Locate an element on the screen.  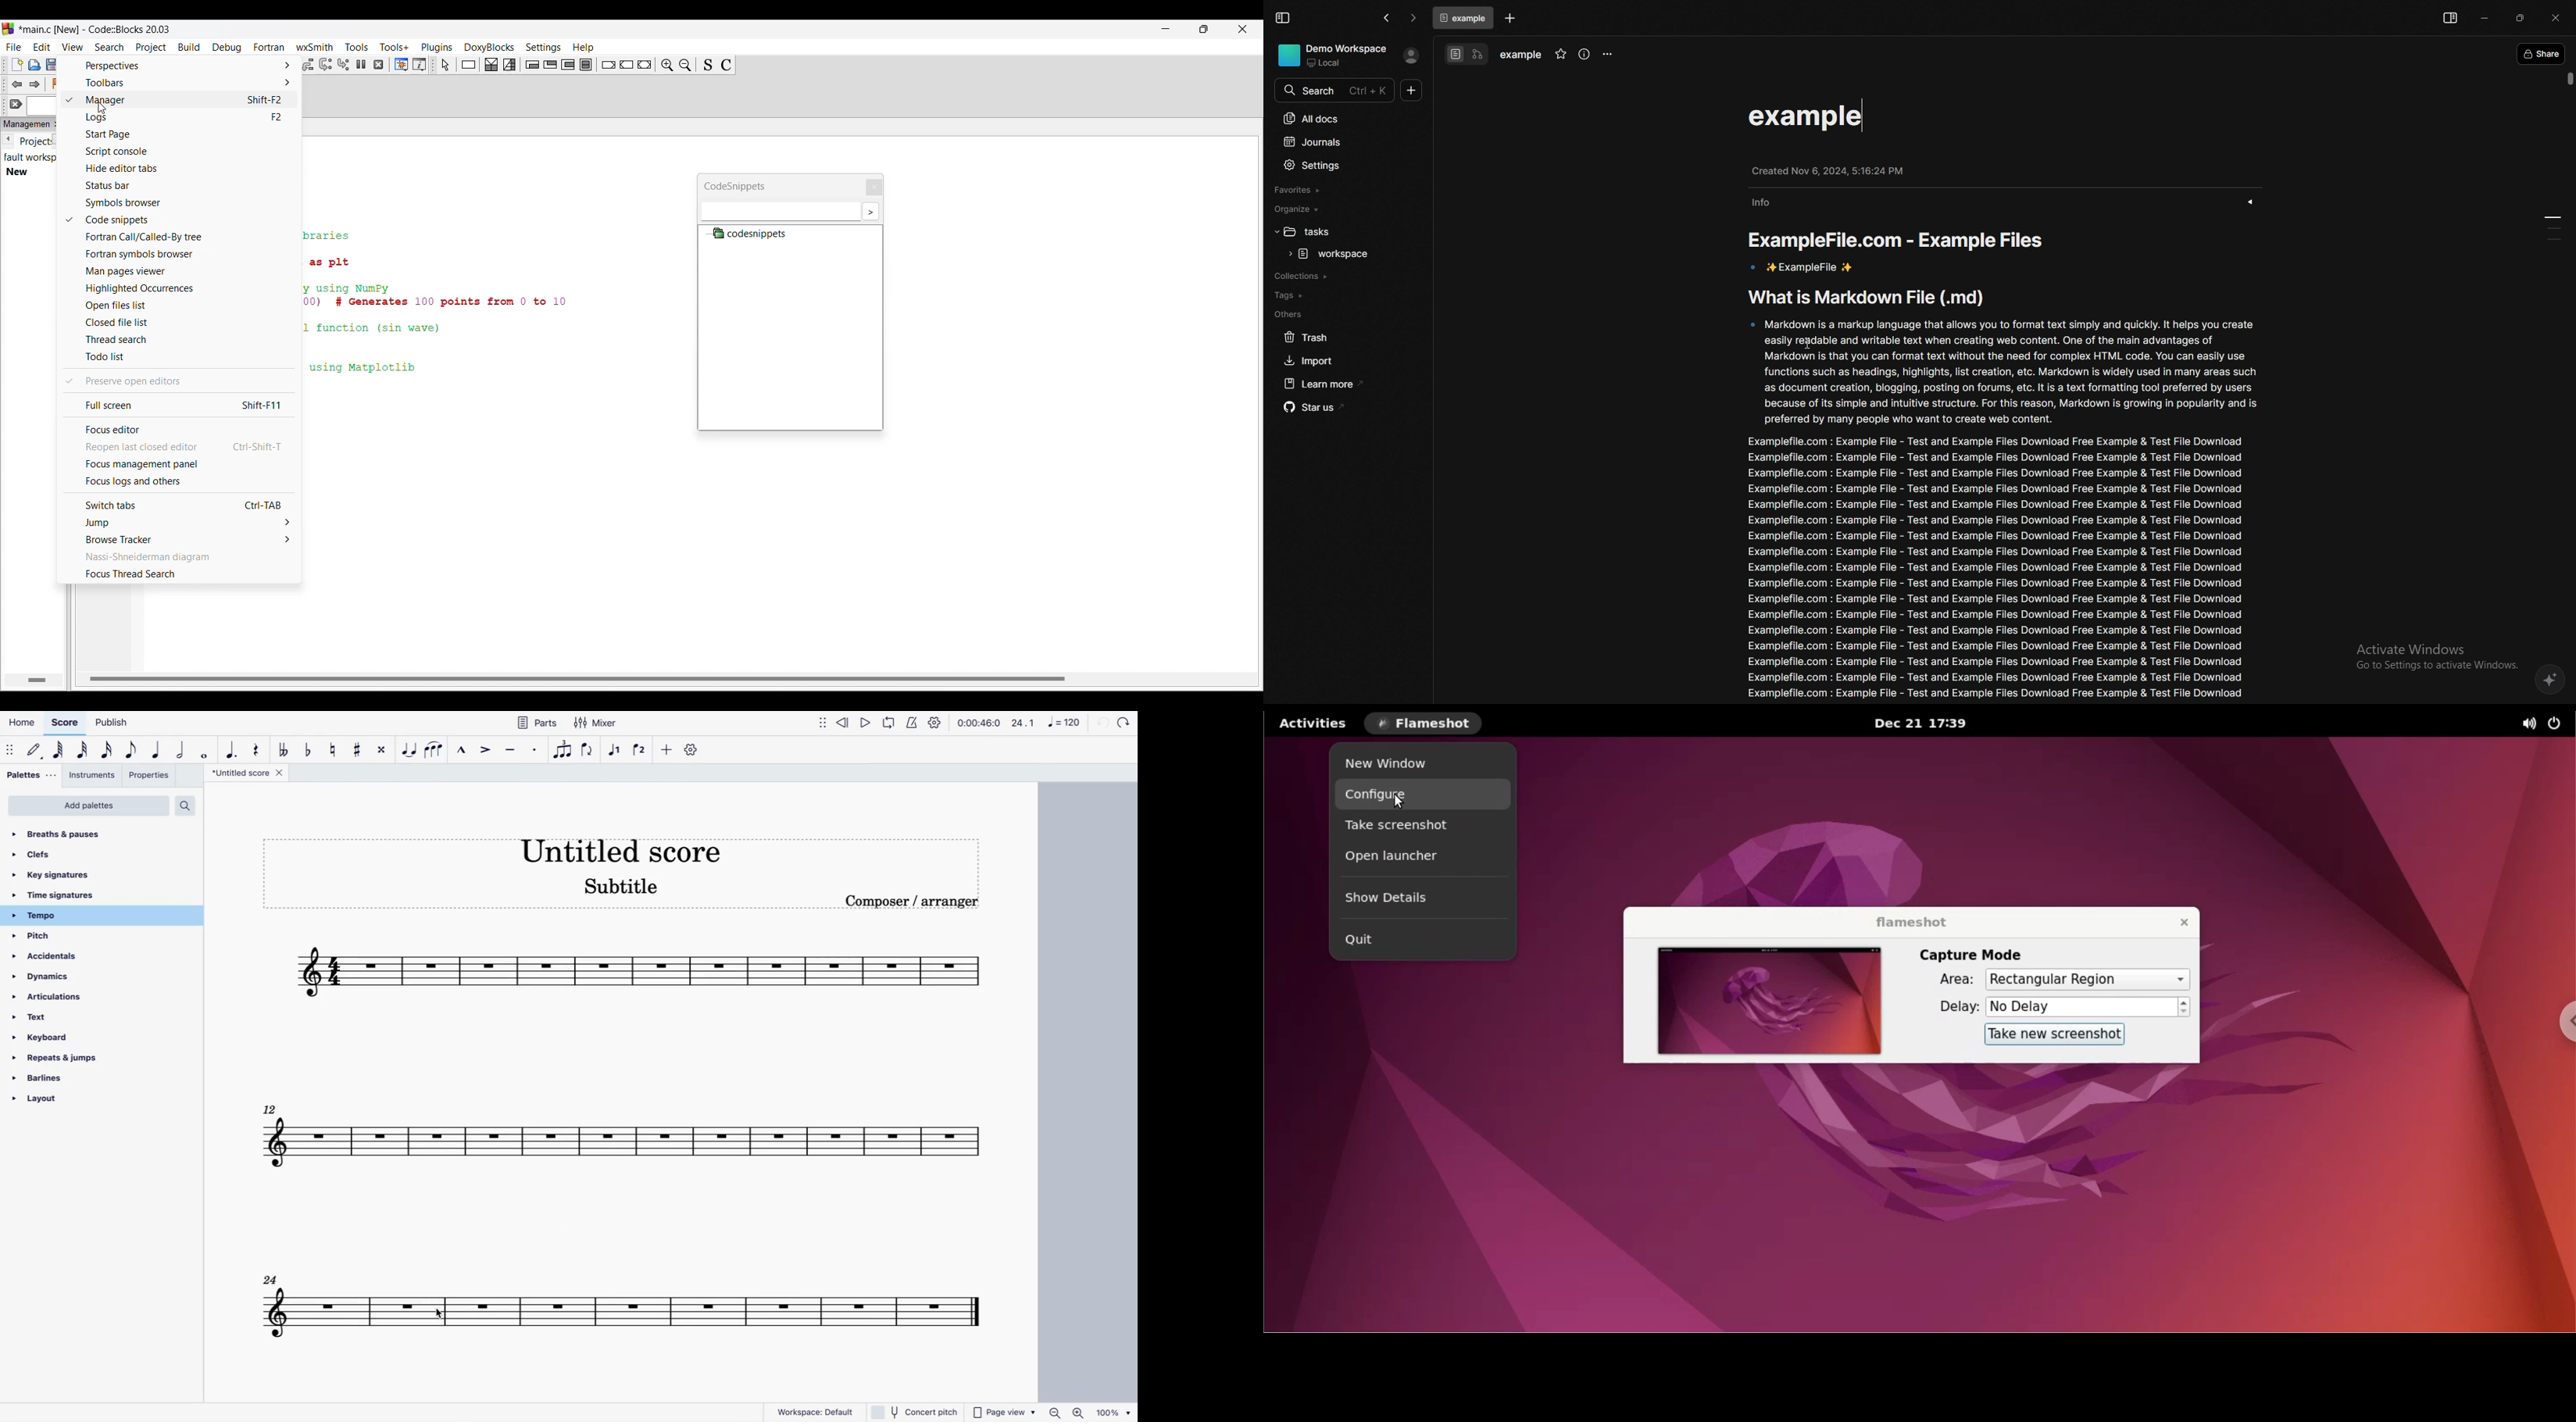
created info is located at coordinates (1829, 170).